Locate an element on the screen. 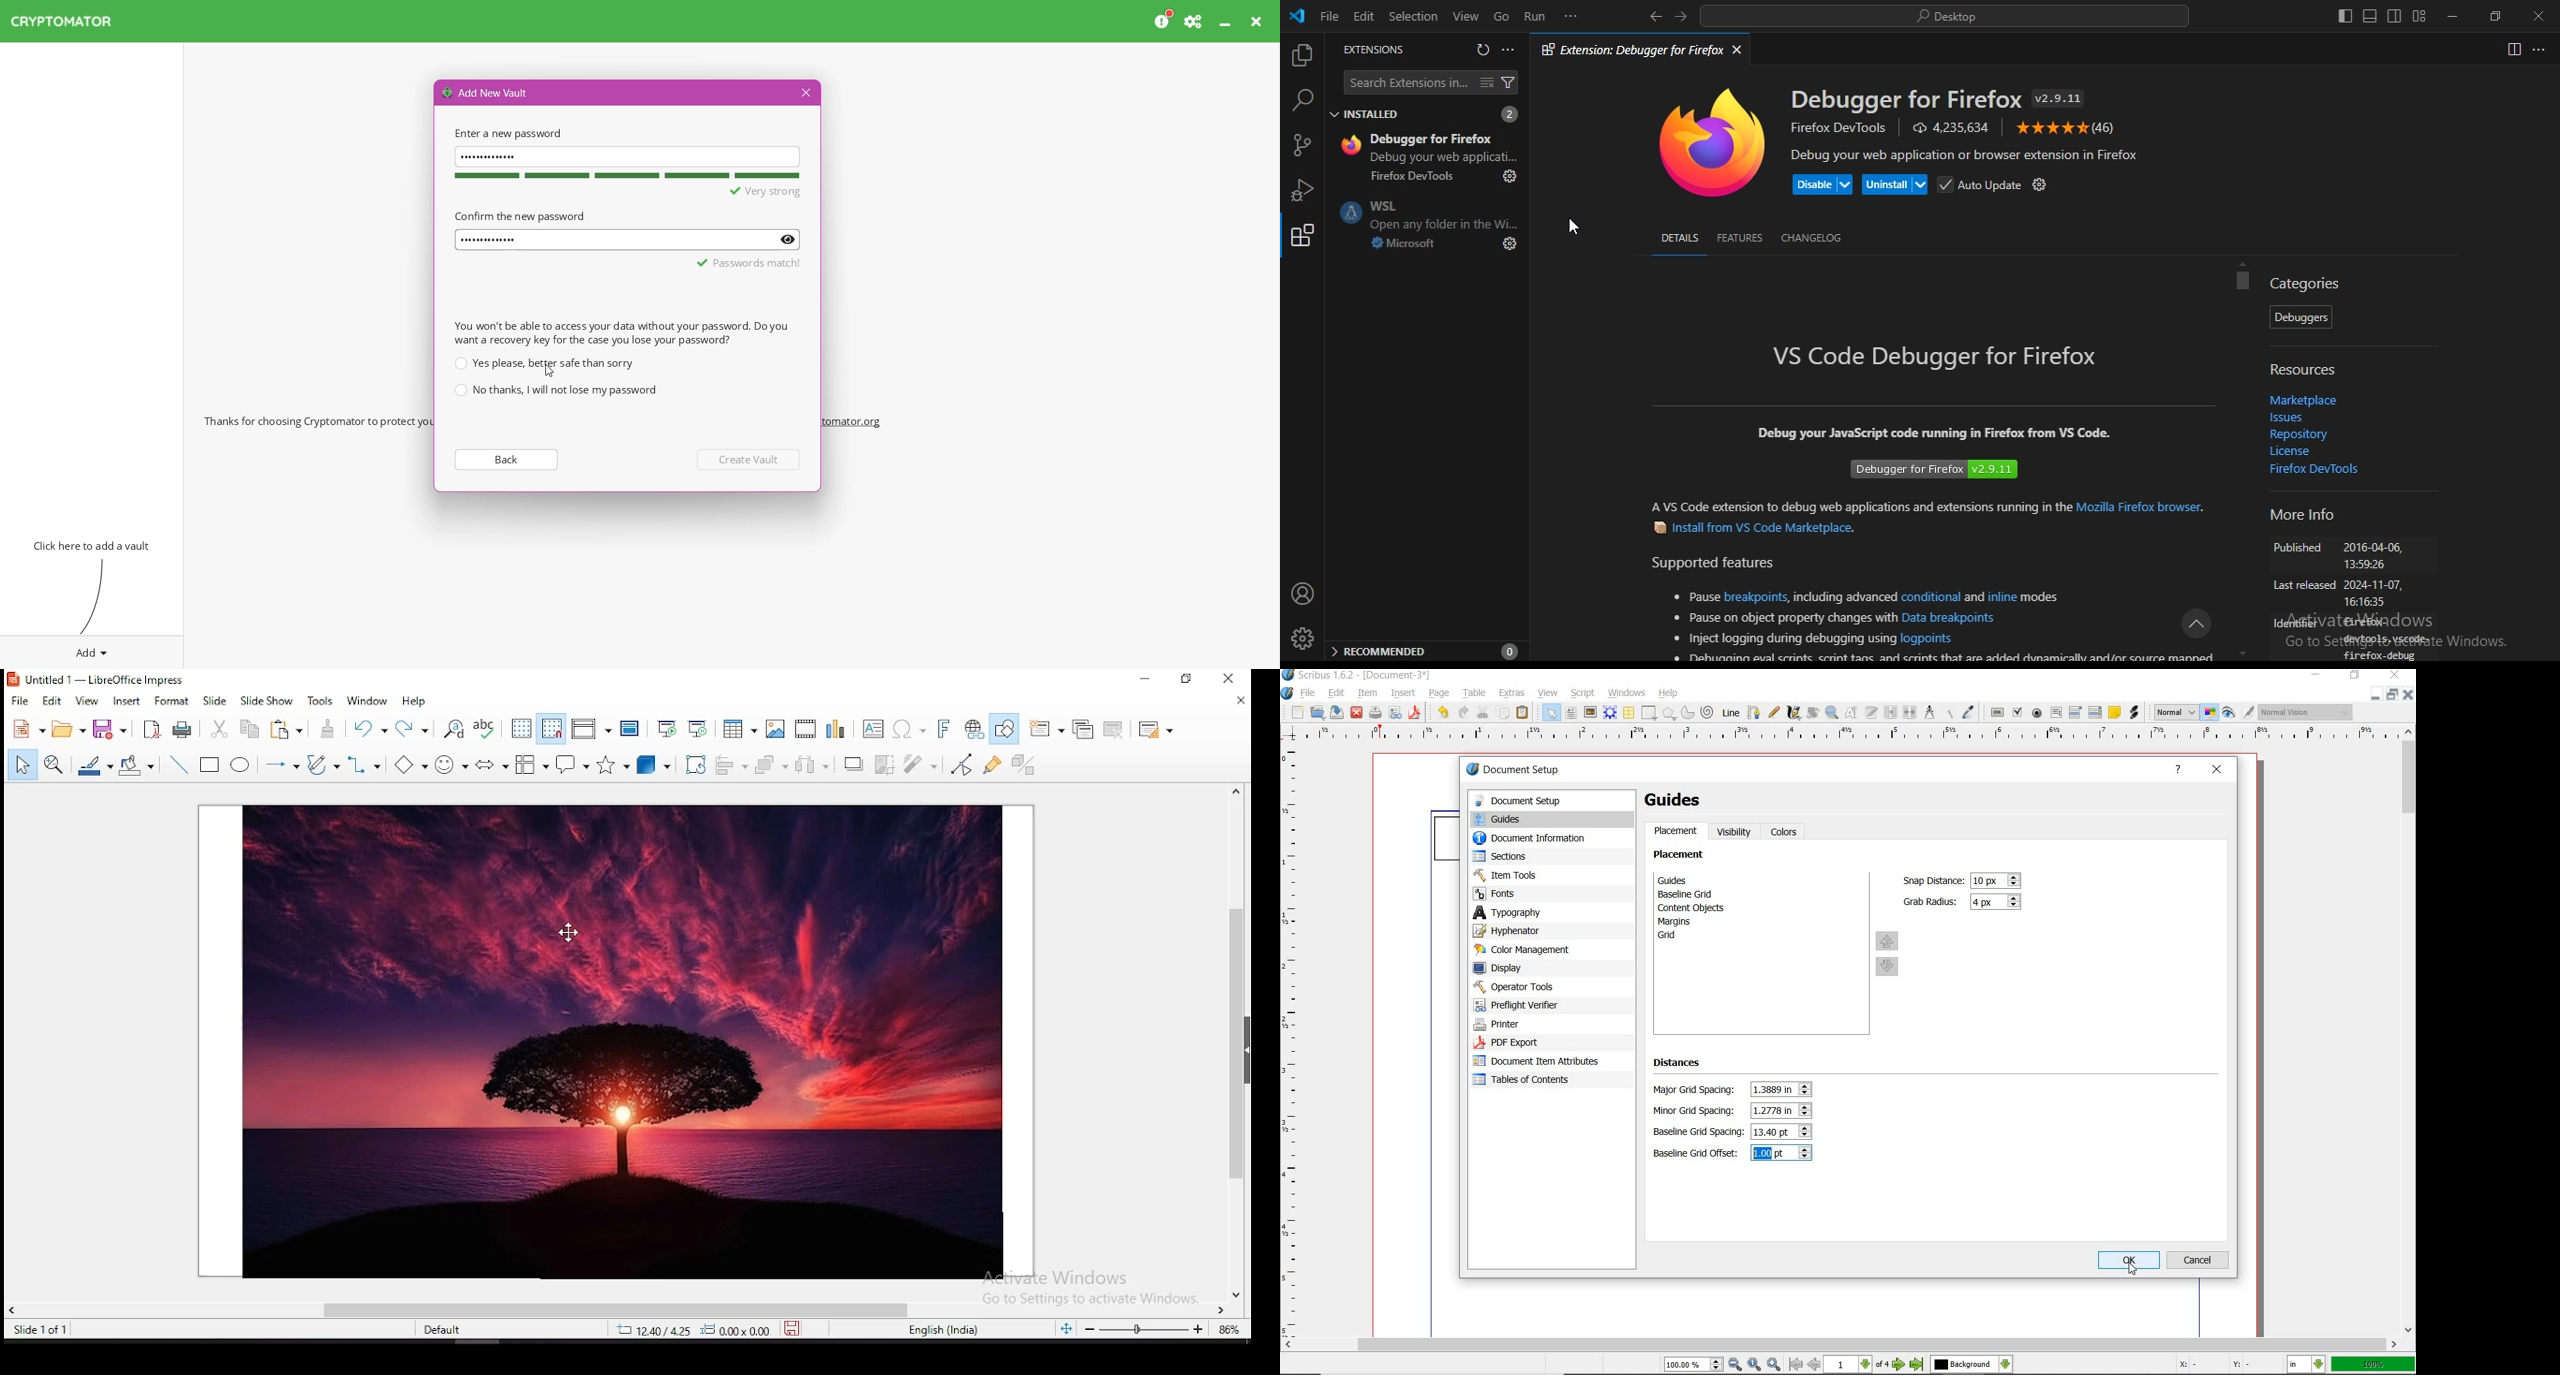 This screenshot has width=2576, height=1400. insert video is located at coordinates (805, 730).